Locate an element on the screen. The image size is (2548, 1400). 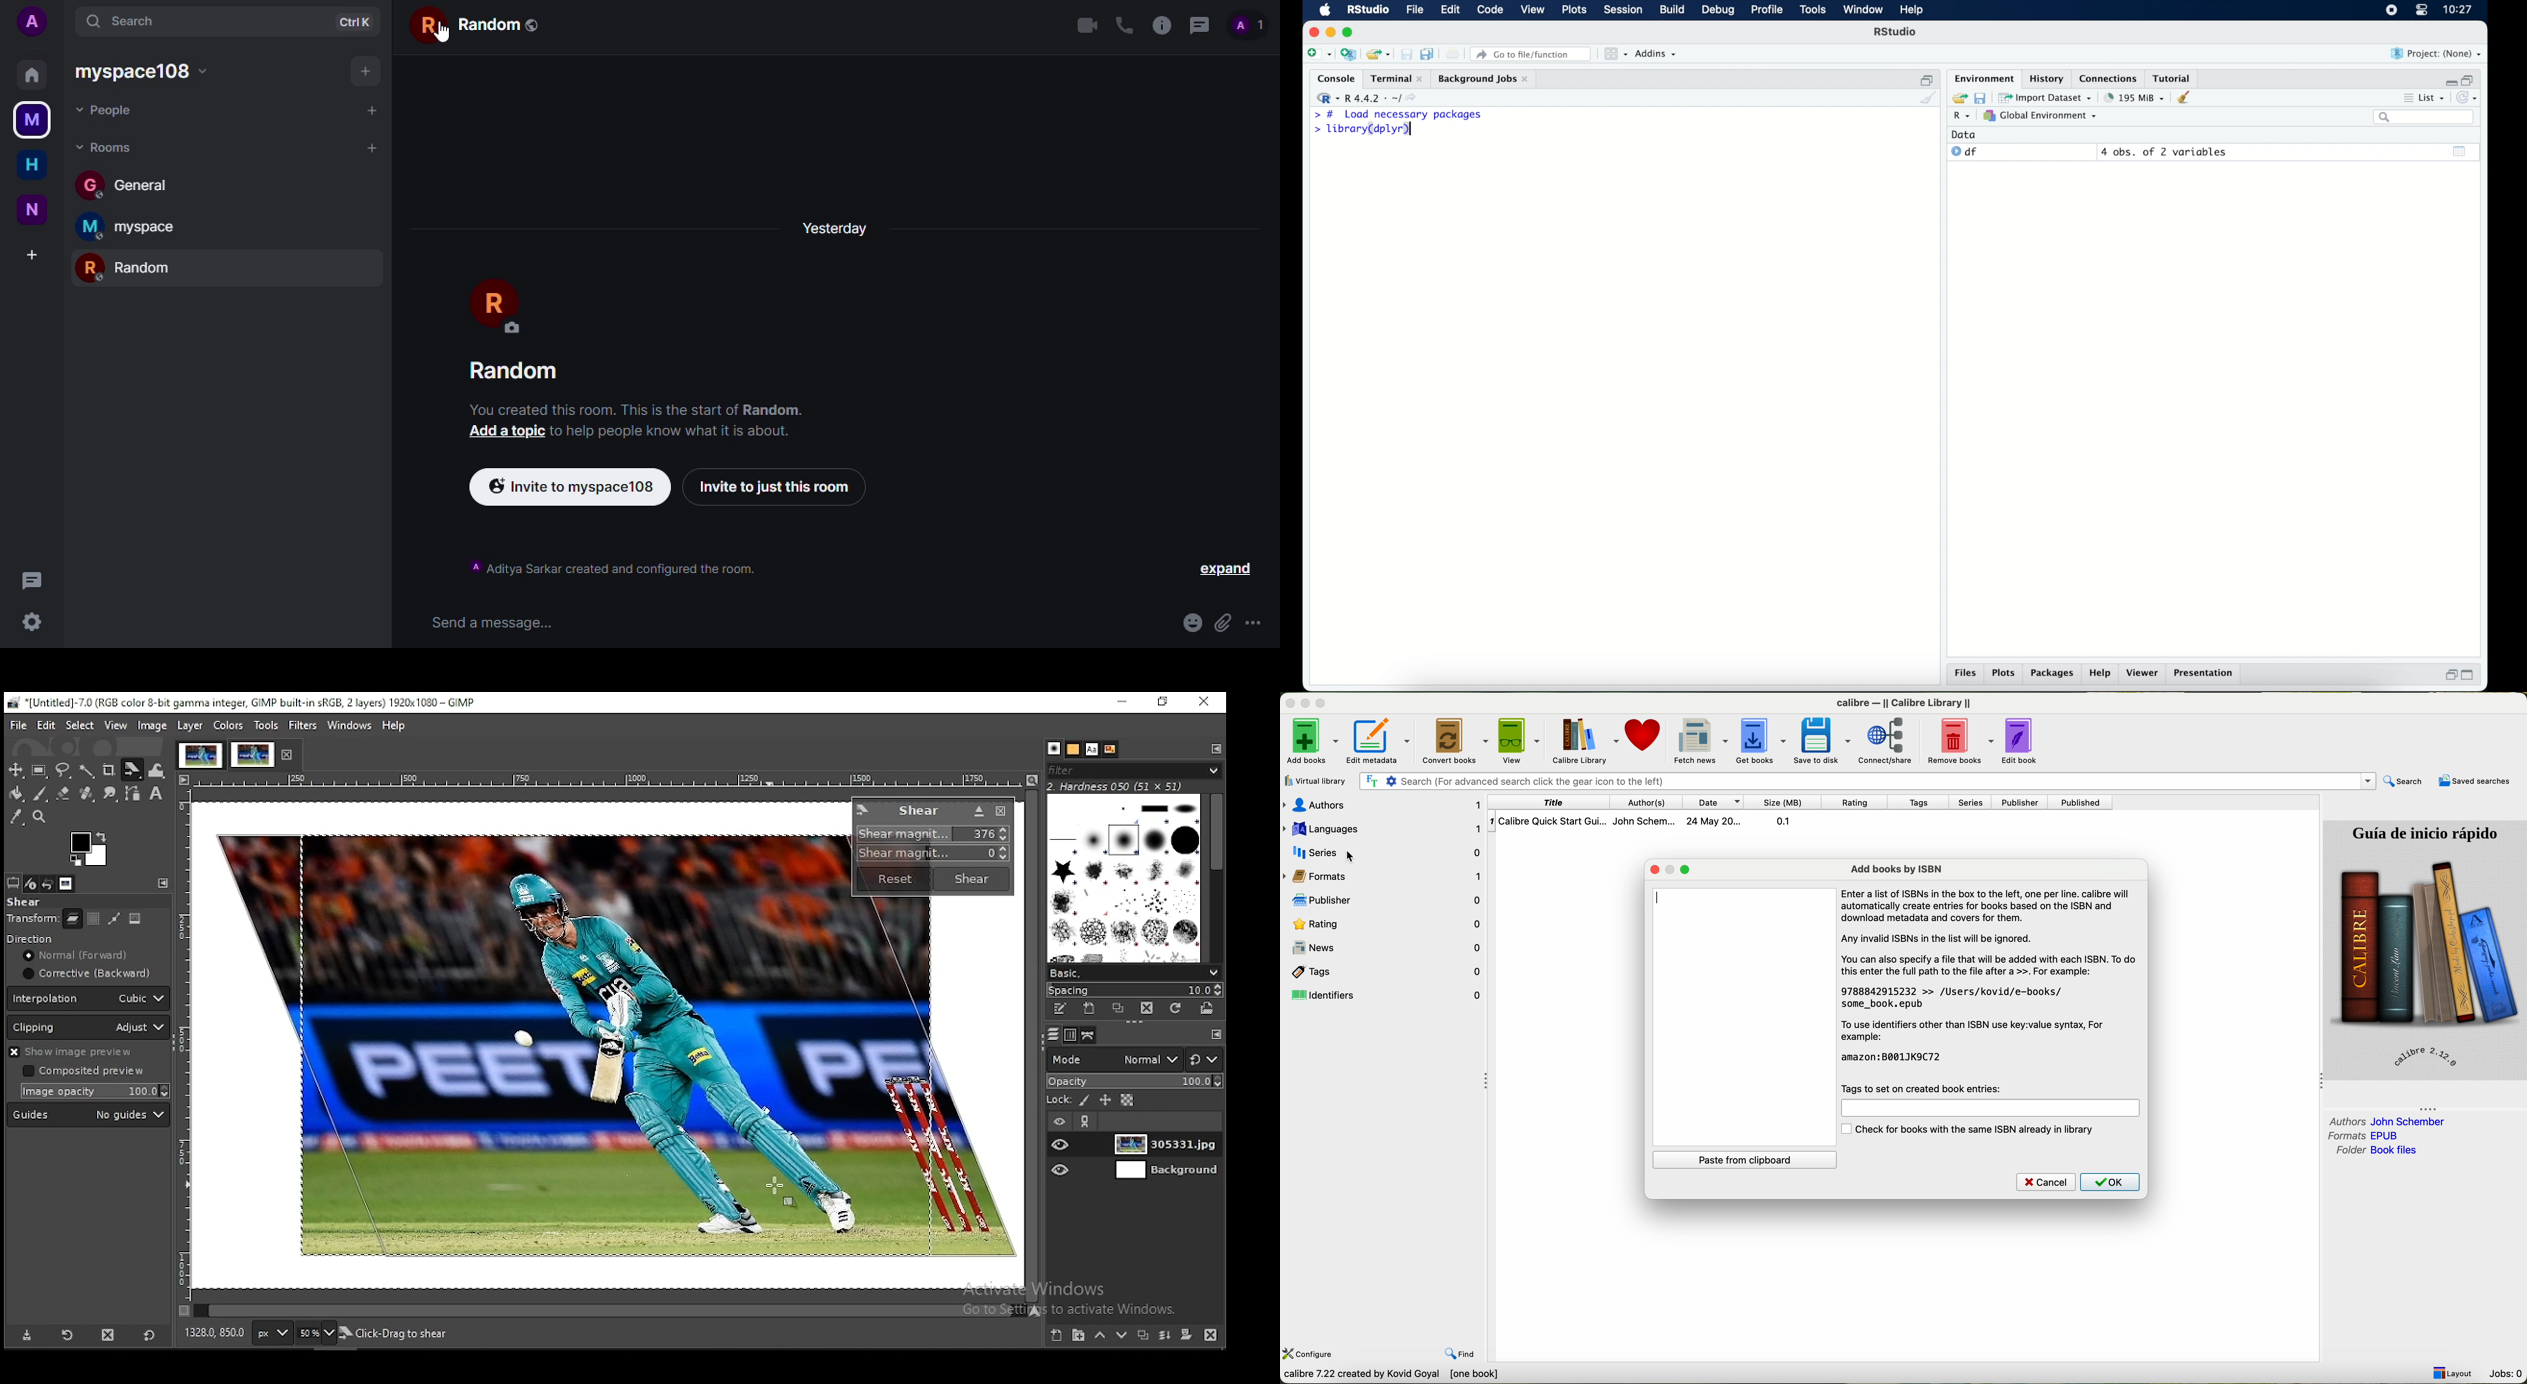
threads is located at coordinates (31, 580).